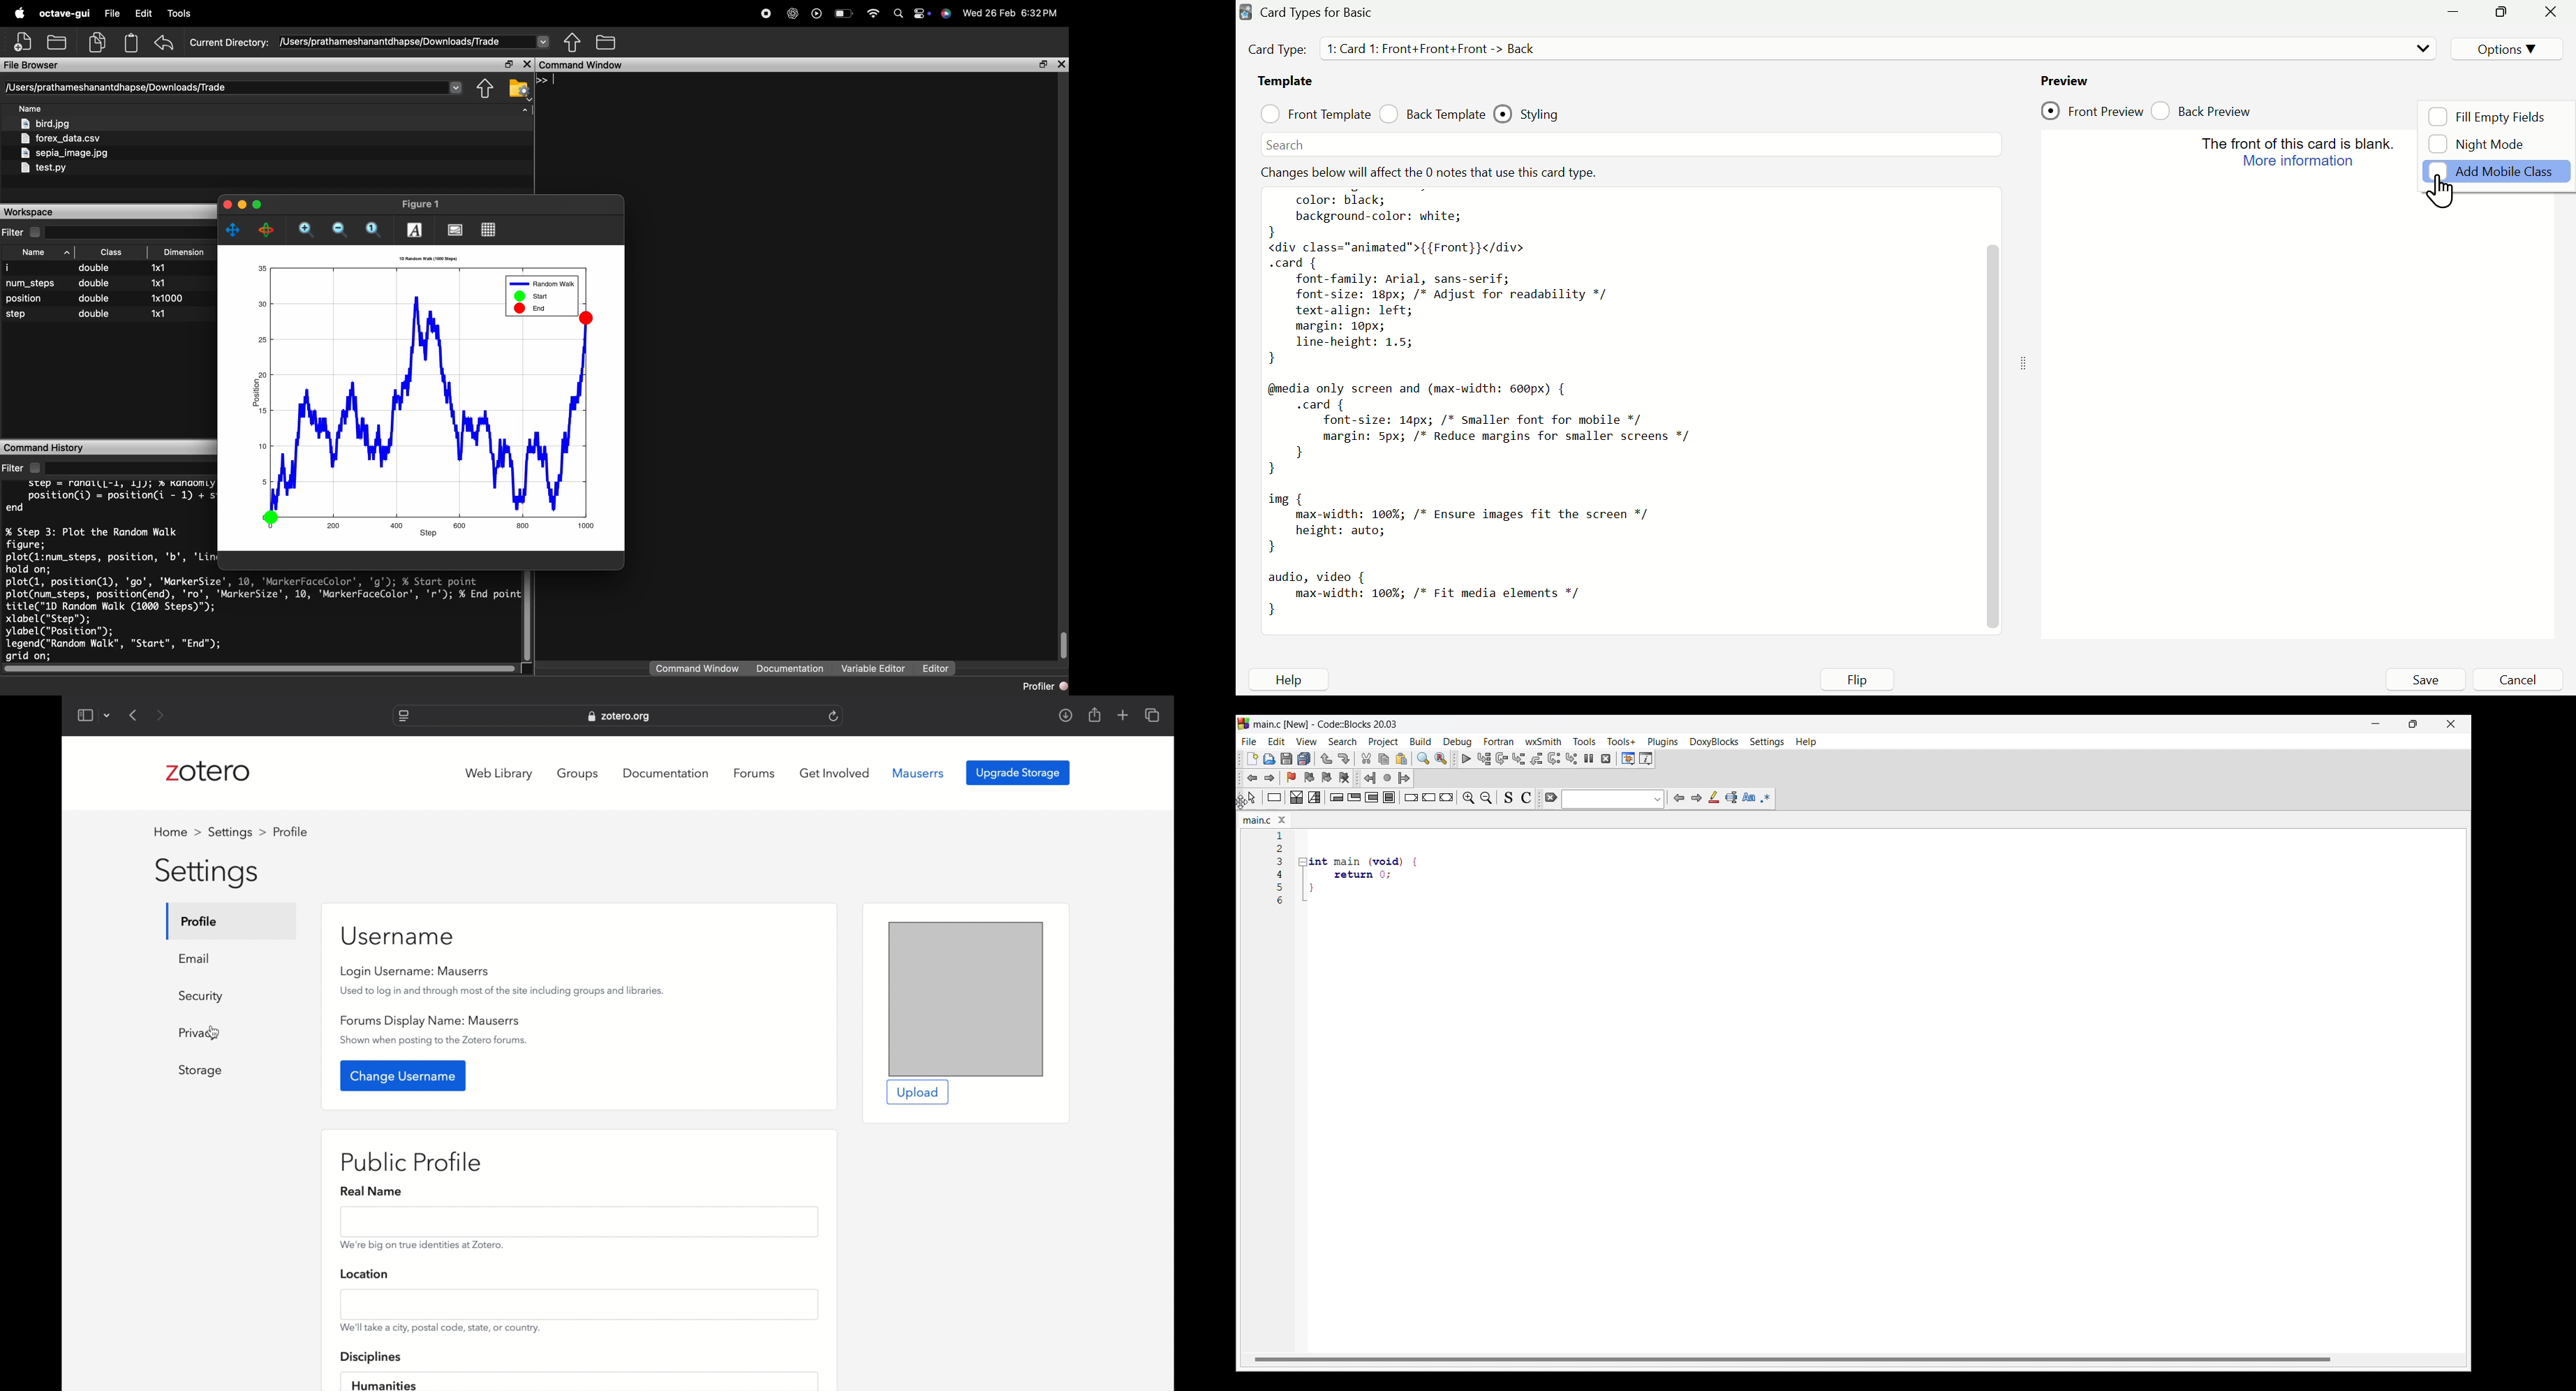 This screenshot has height=1400, width=2576. I want to click on Options, so click(2503, 47).